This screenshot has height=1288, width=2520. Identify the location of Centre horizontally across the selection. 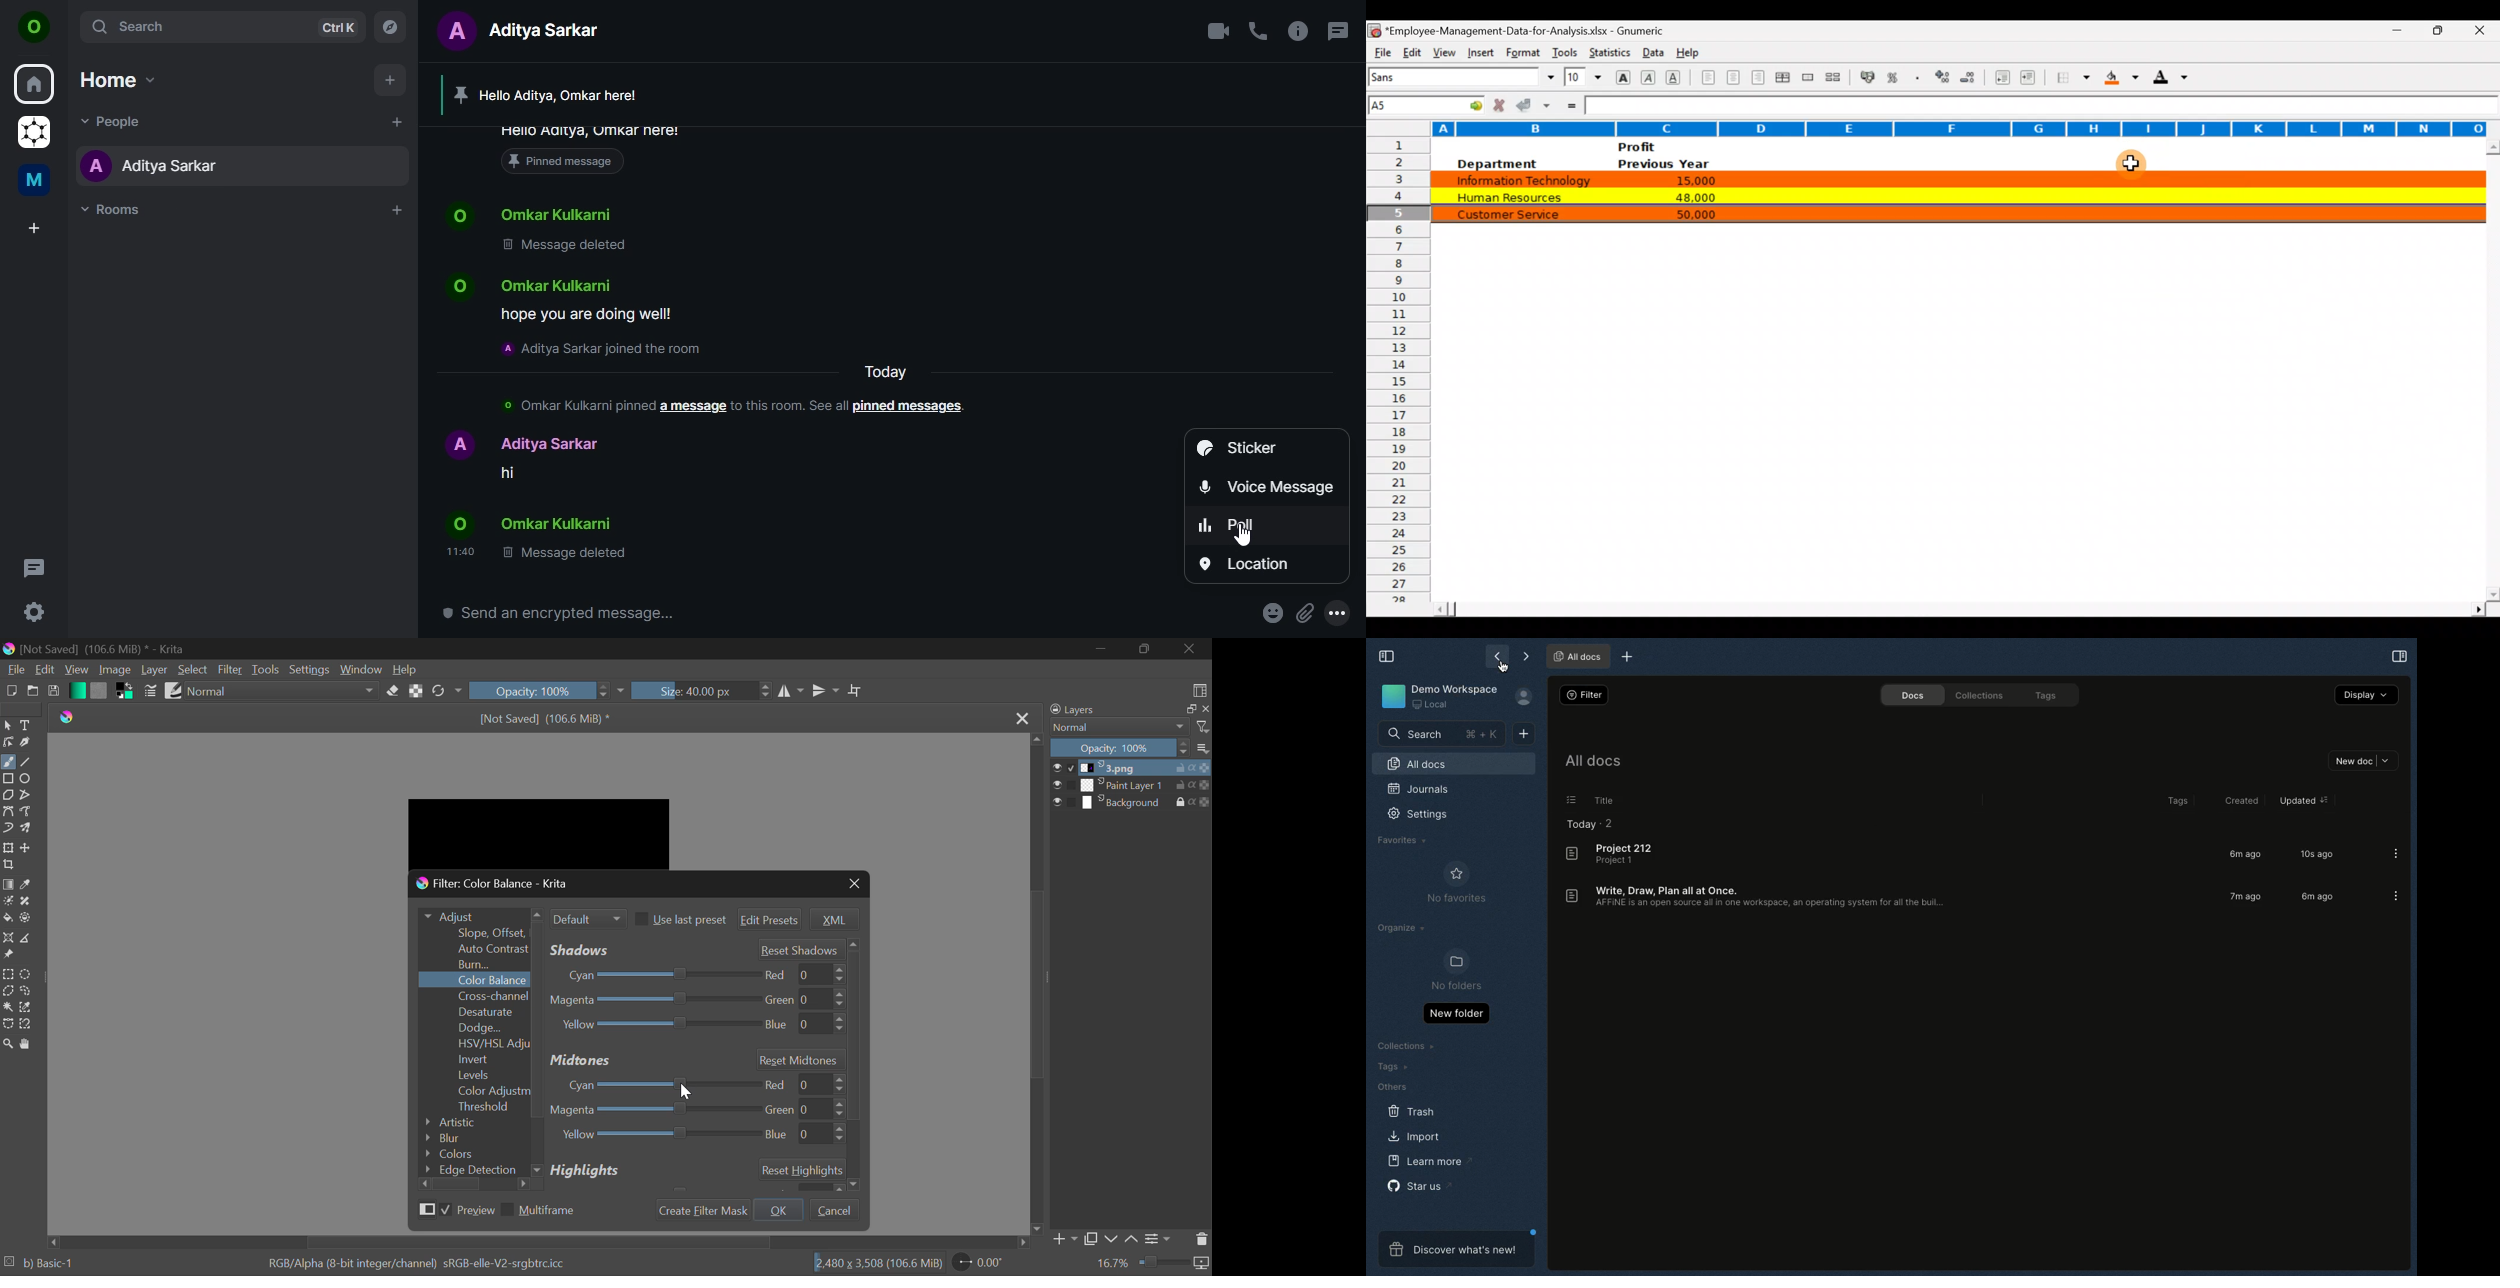
(1785, 79).